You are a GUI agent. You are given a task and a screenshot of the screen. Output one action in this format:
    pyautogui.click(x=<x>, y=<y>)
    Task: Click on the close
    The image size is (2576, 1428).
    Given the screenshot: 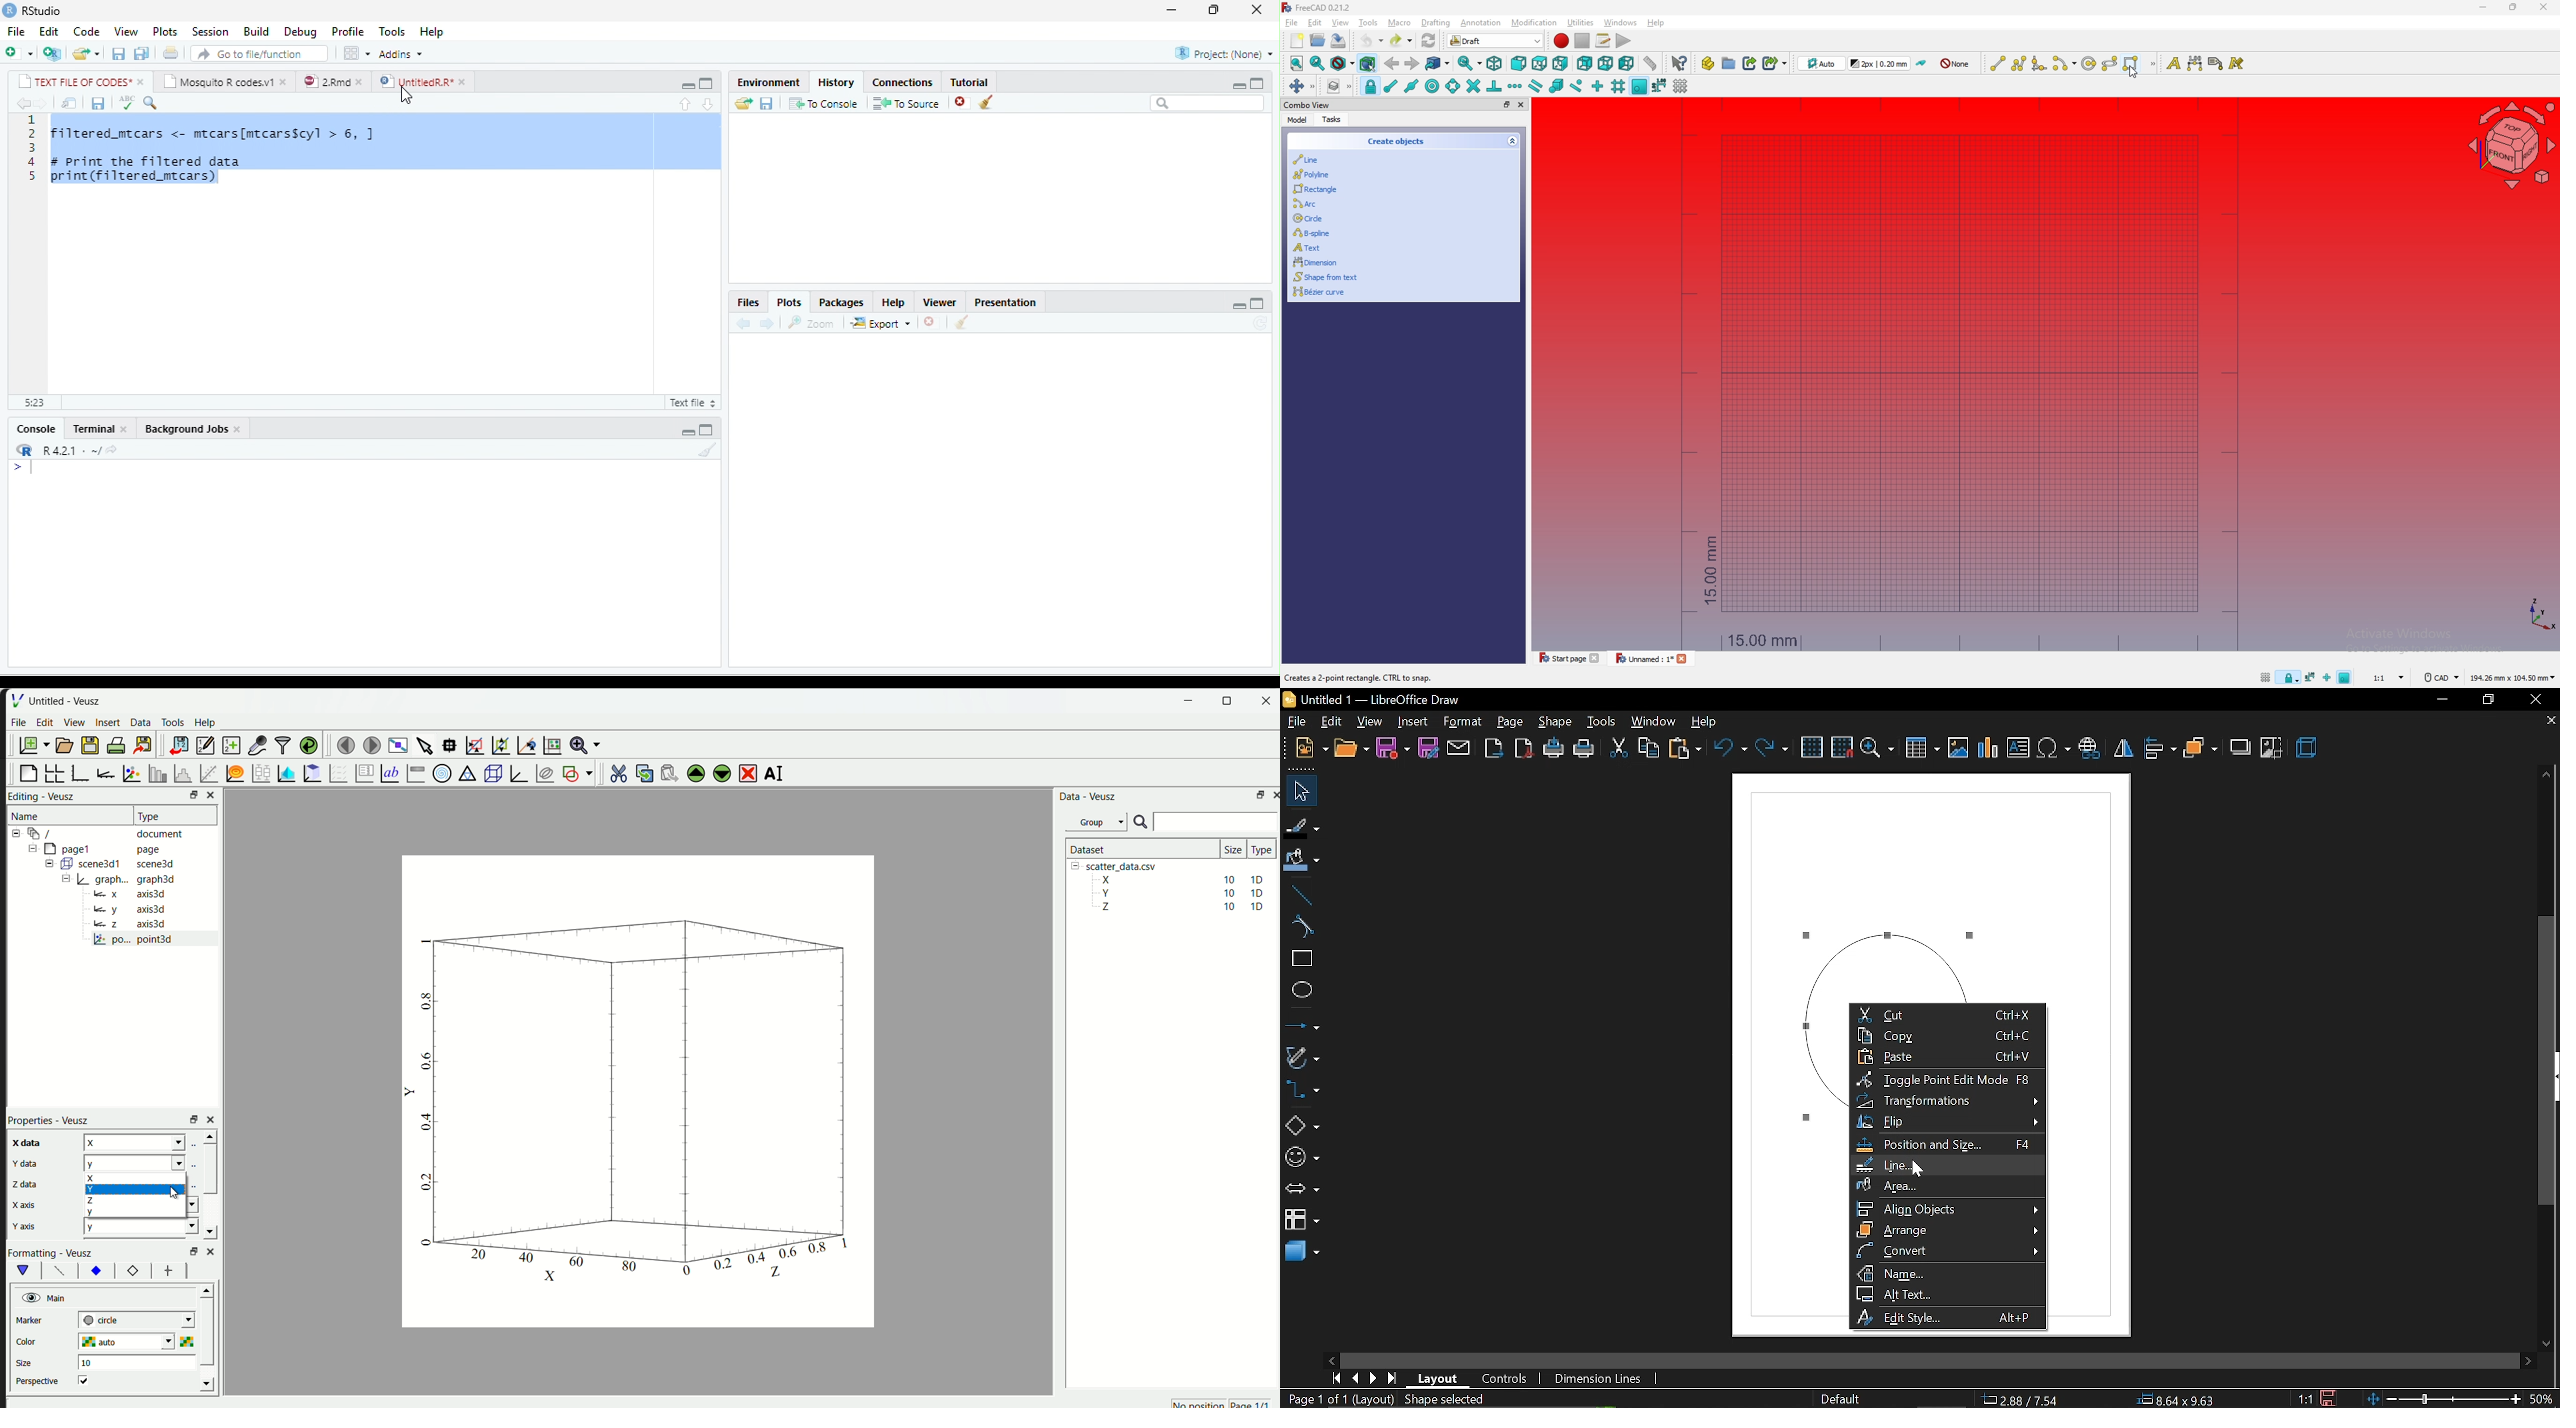 What is the action you would take?
    pyautogui.click(x=211, y=1251)
    